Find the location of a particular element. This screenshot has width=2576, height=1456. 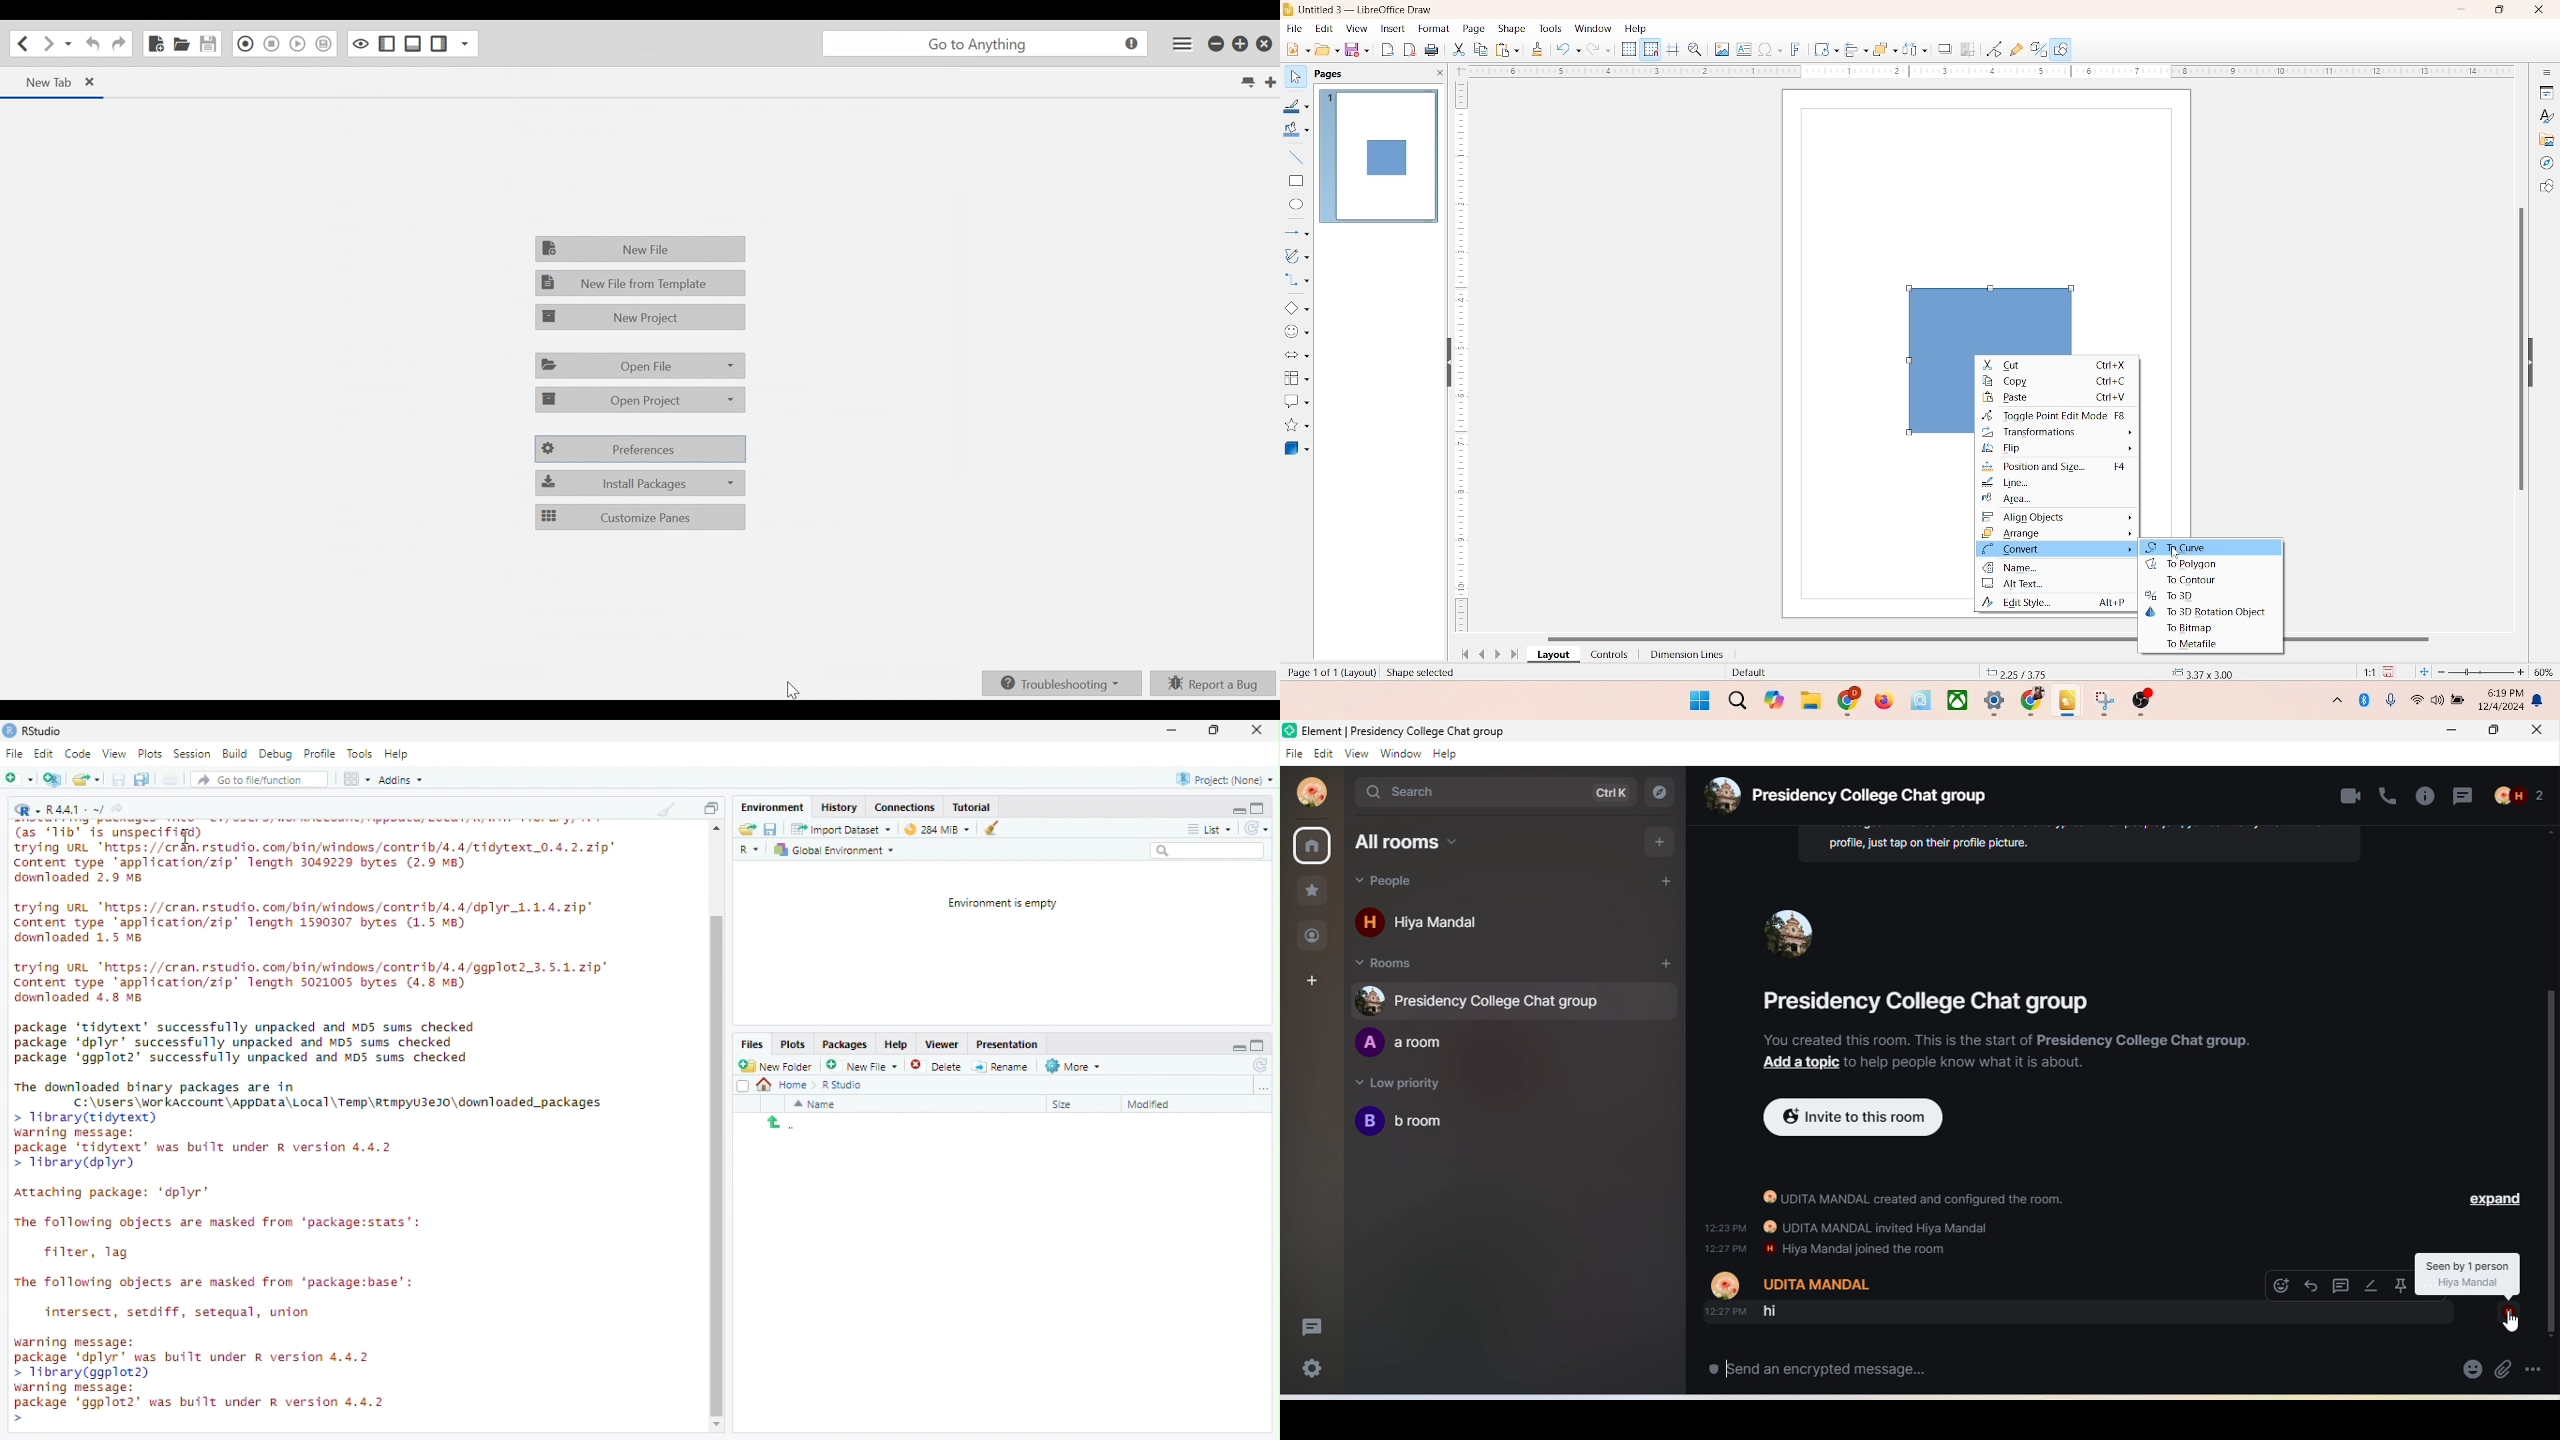

export is located at coordinates (1390, 48).